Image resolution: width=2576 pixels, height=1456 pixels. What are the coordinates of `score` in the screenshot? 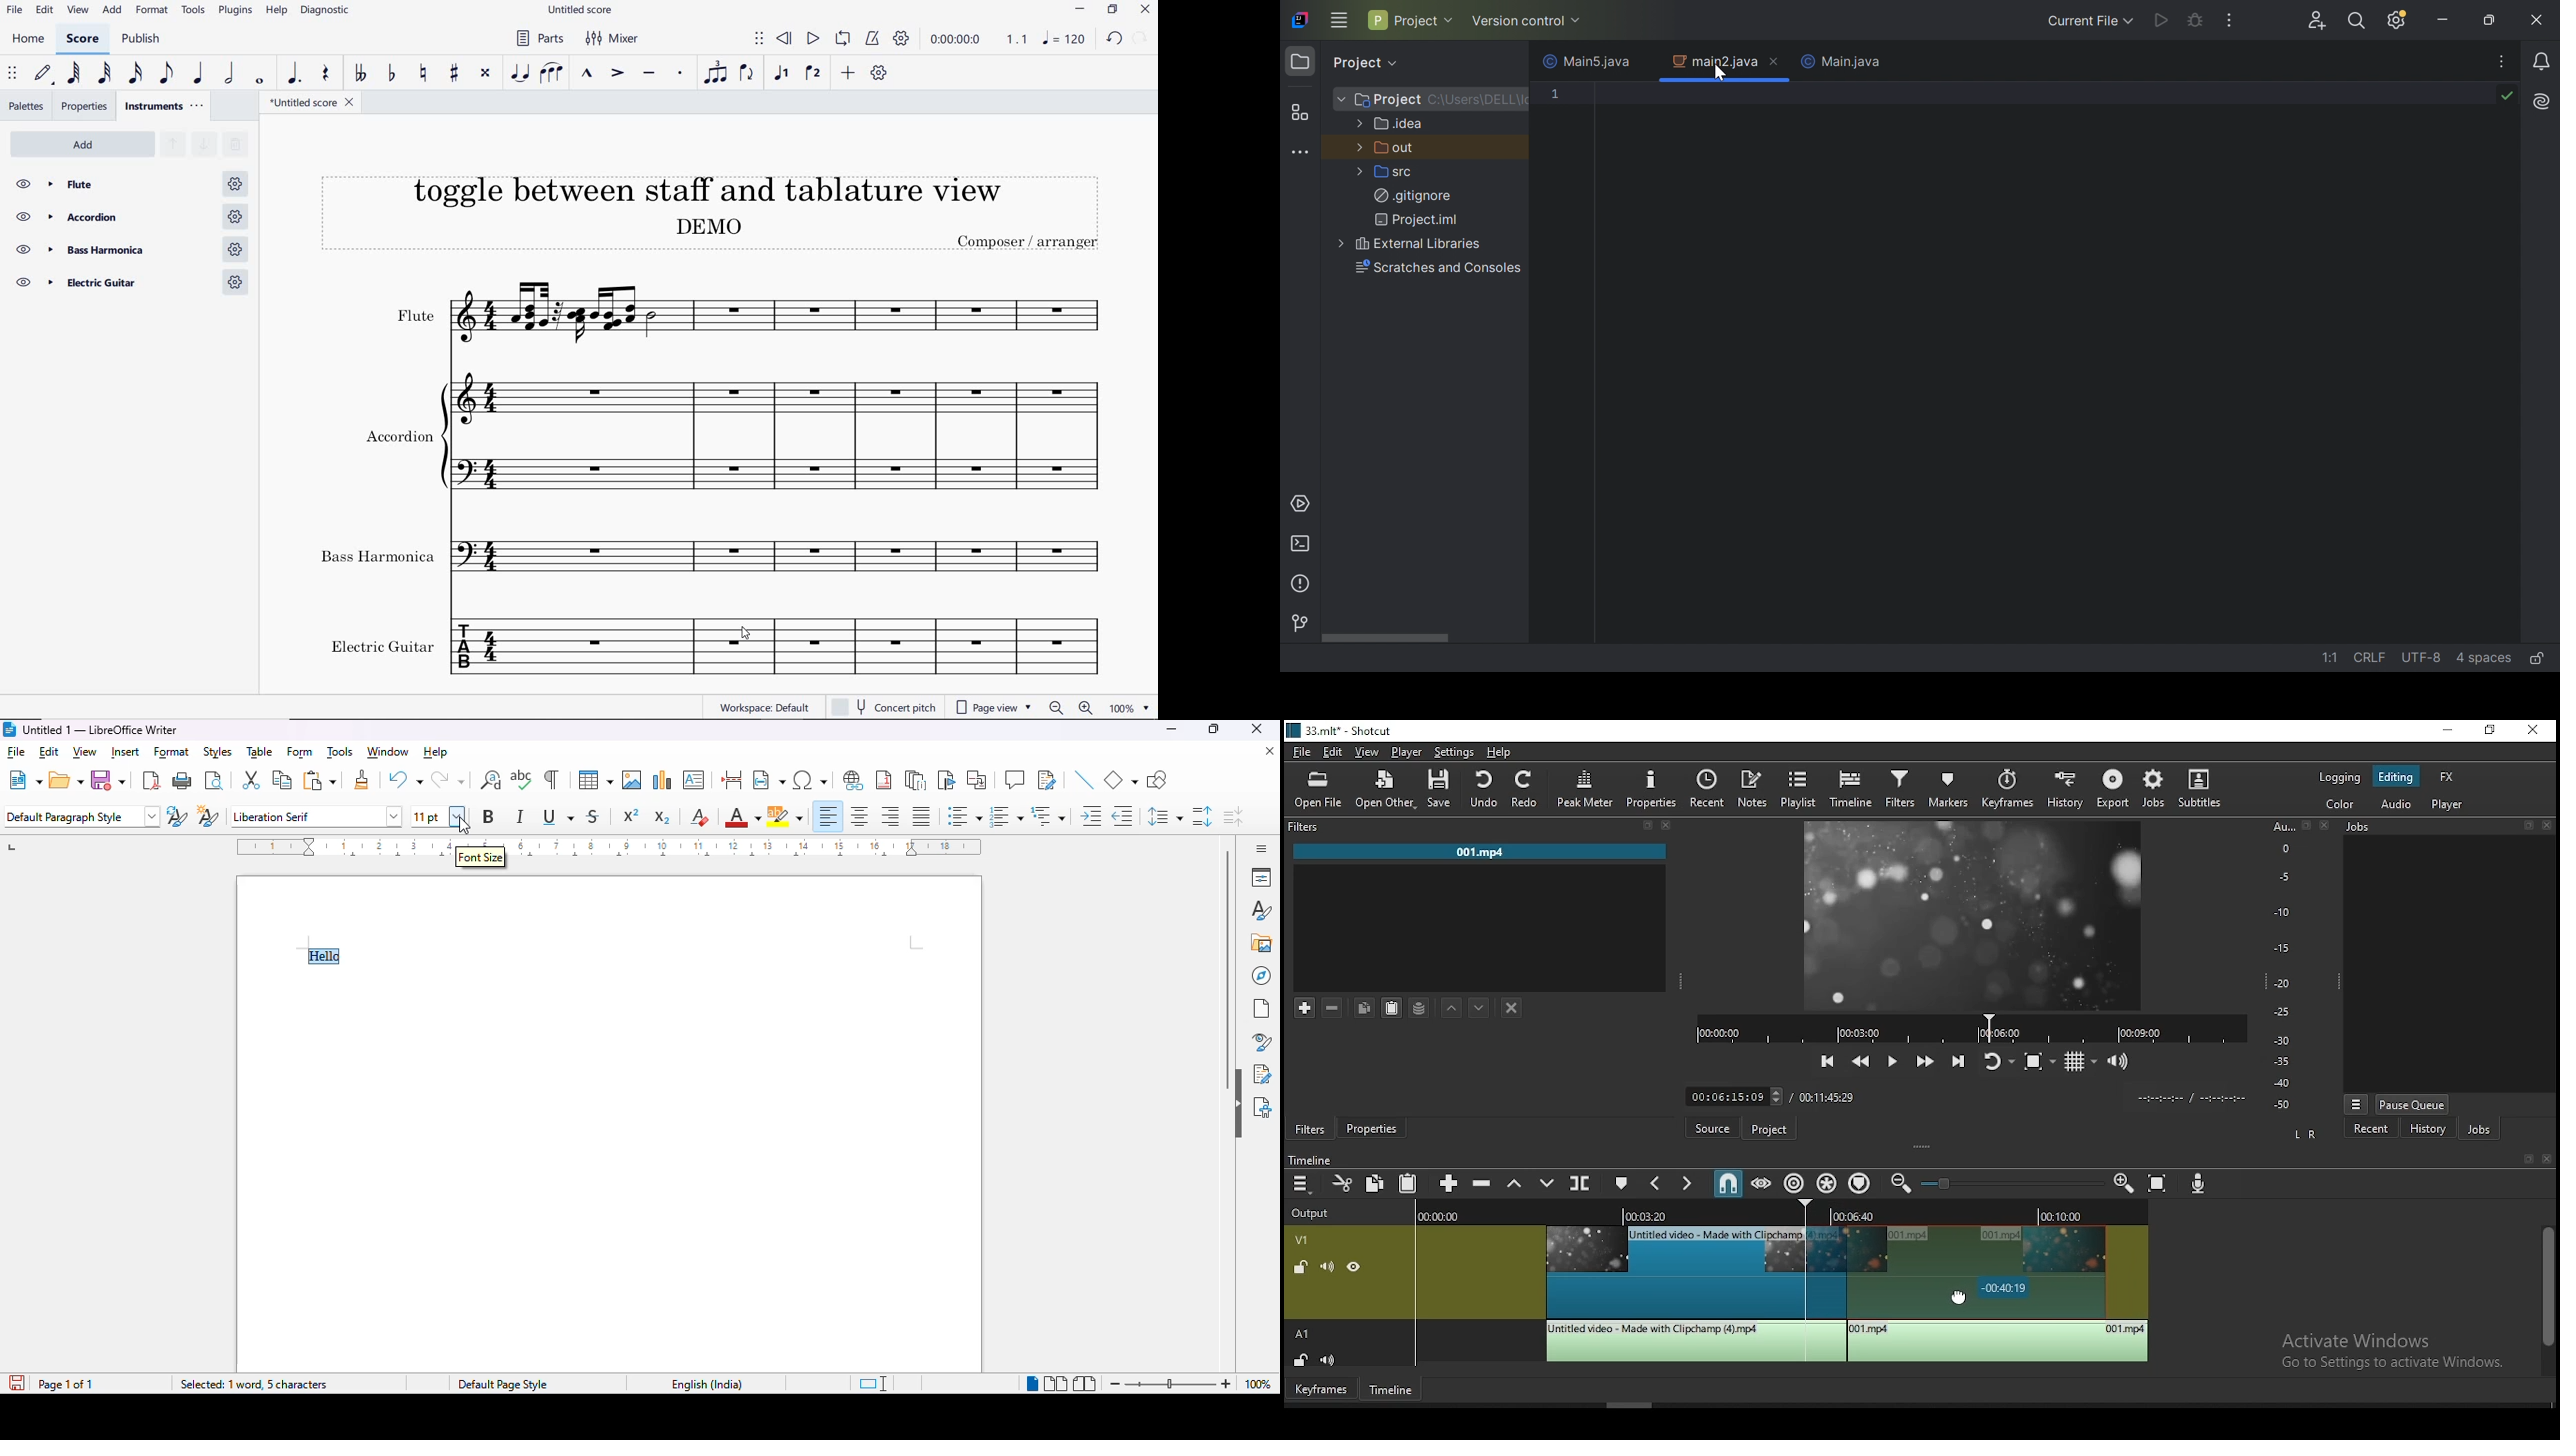 It's located at (85, 39).